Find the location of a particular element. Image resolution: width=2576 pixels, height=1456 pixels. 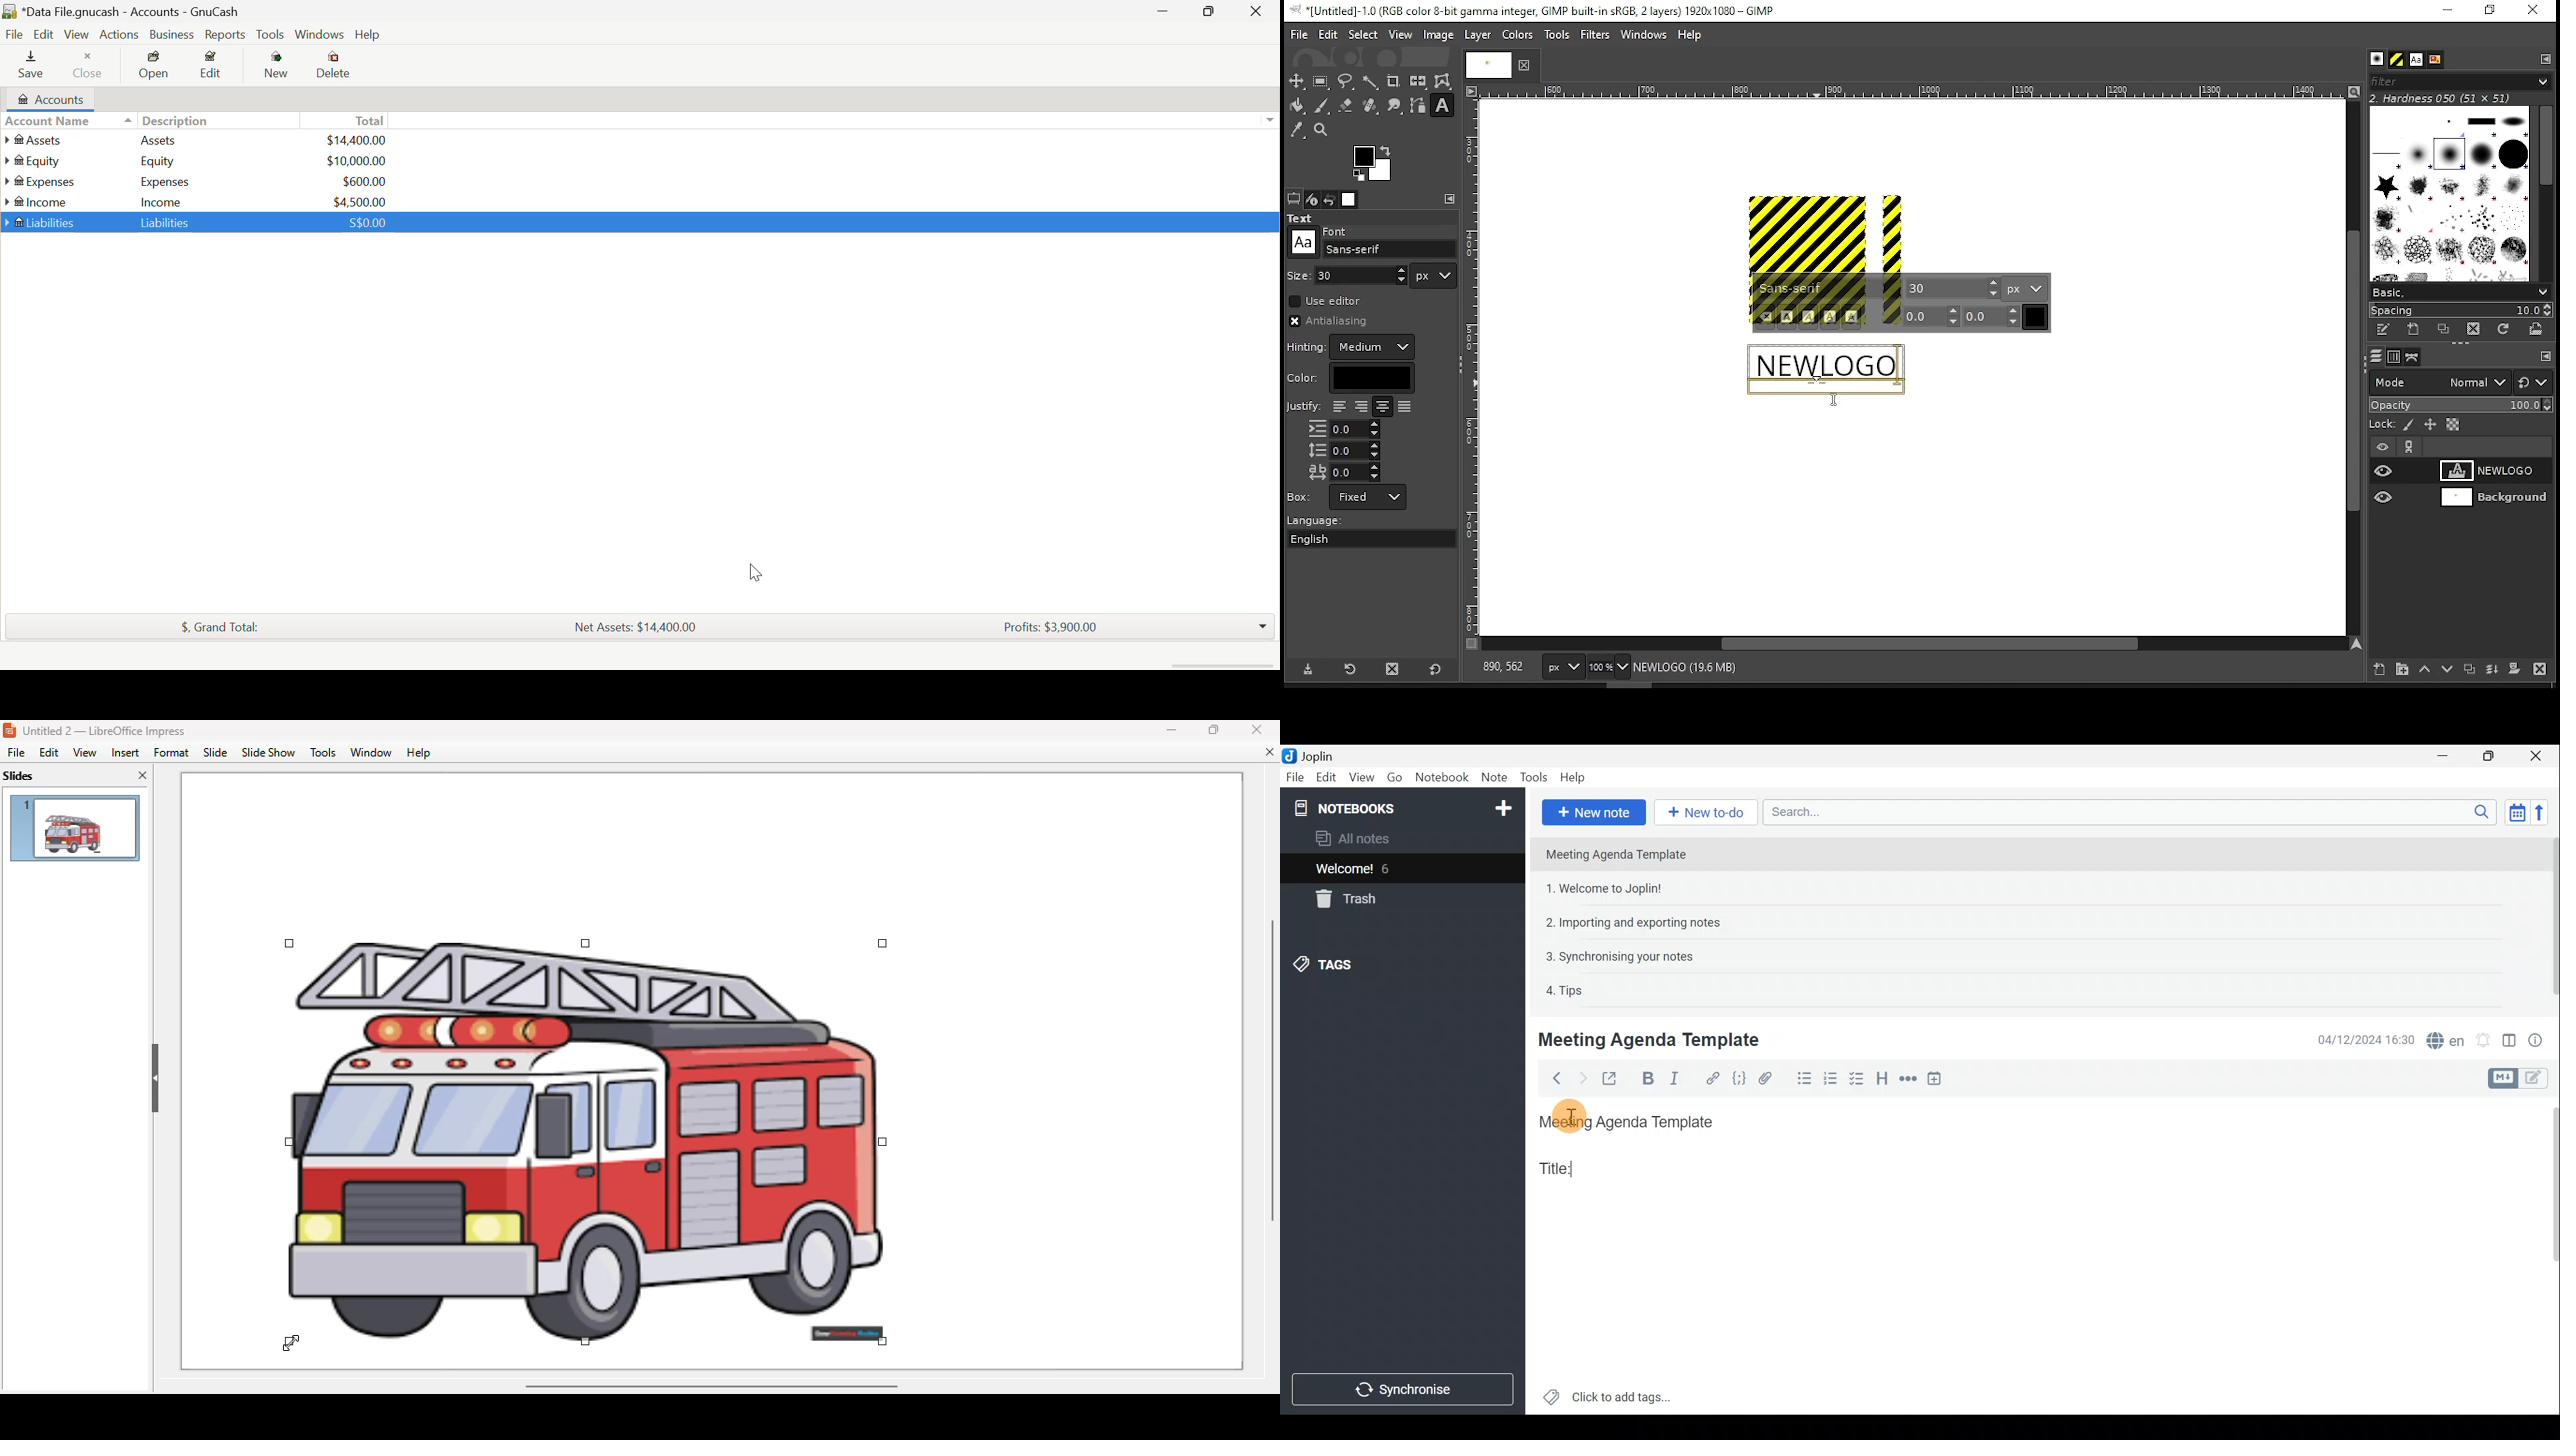

link is located at coordinates (2409, 447).